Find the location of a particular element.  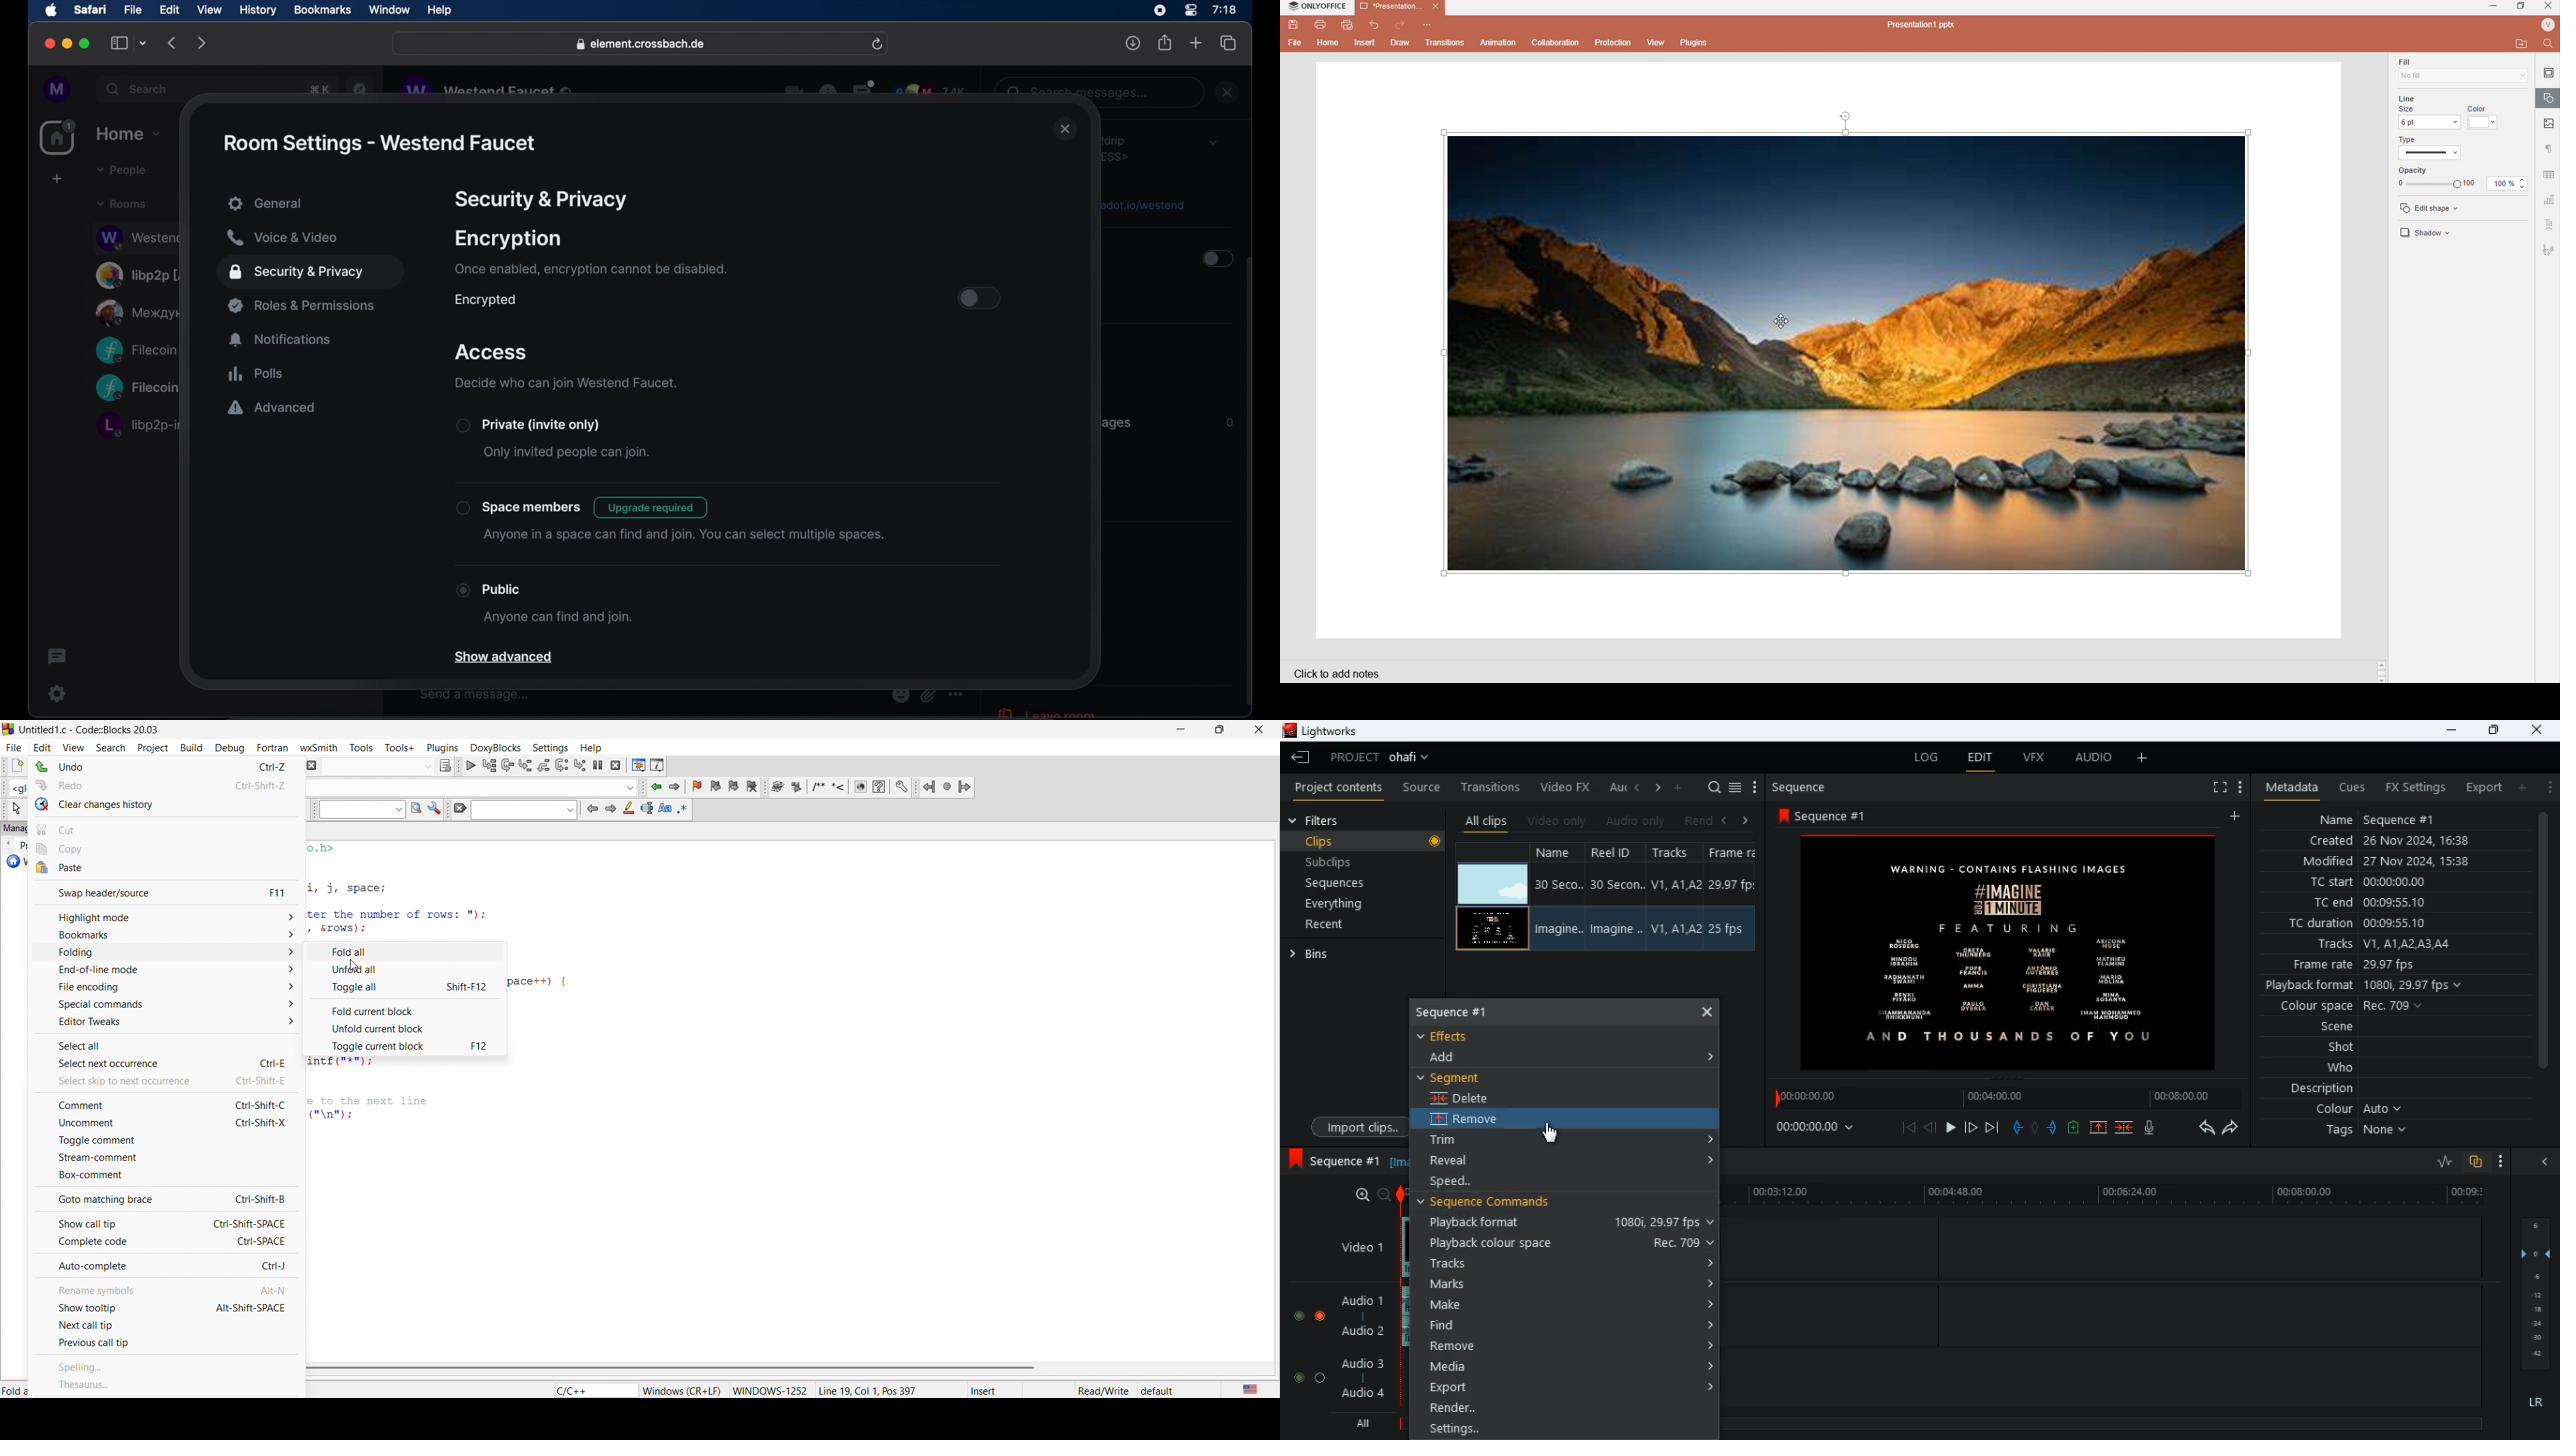

minimize is located at coordinates (2447, 730).